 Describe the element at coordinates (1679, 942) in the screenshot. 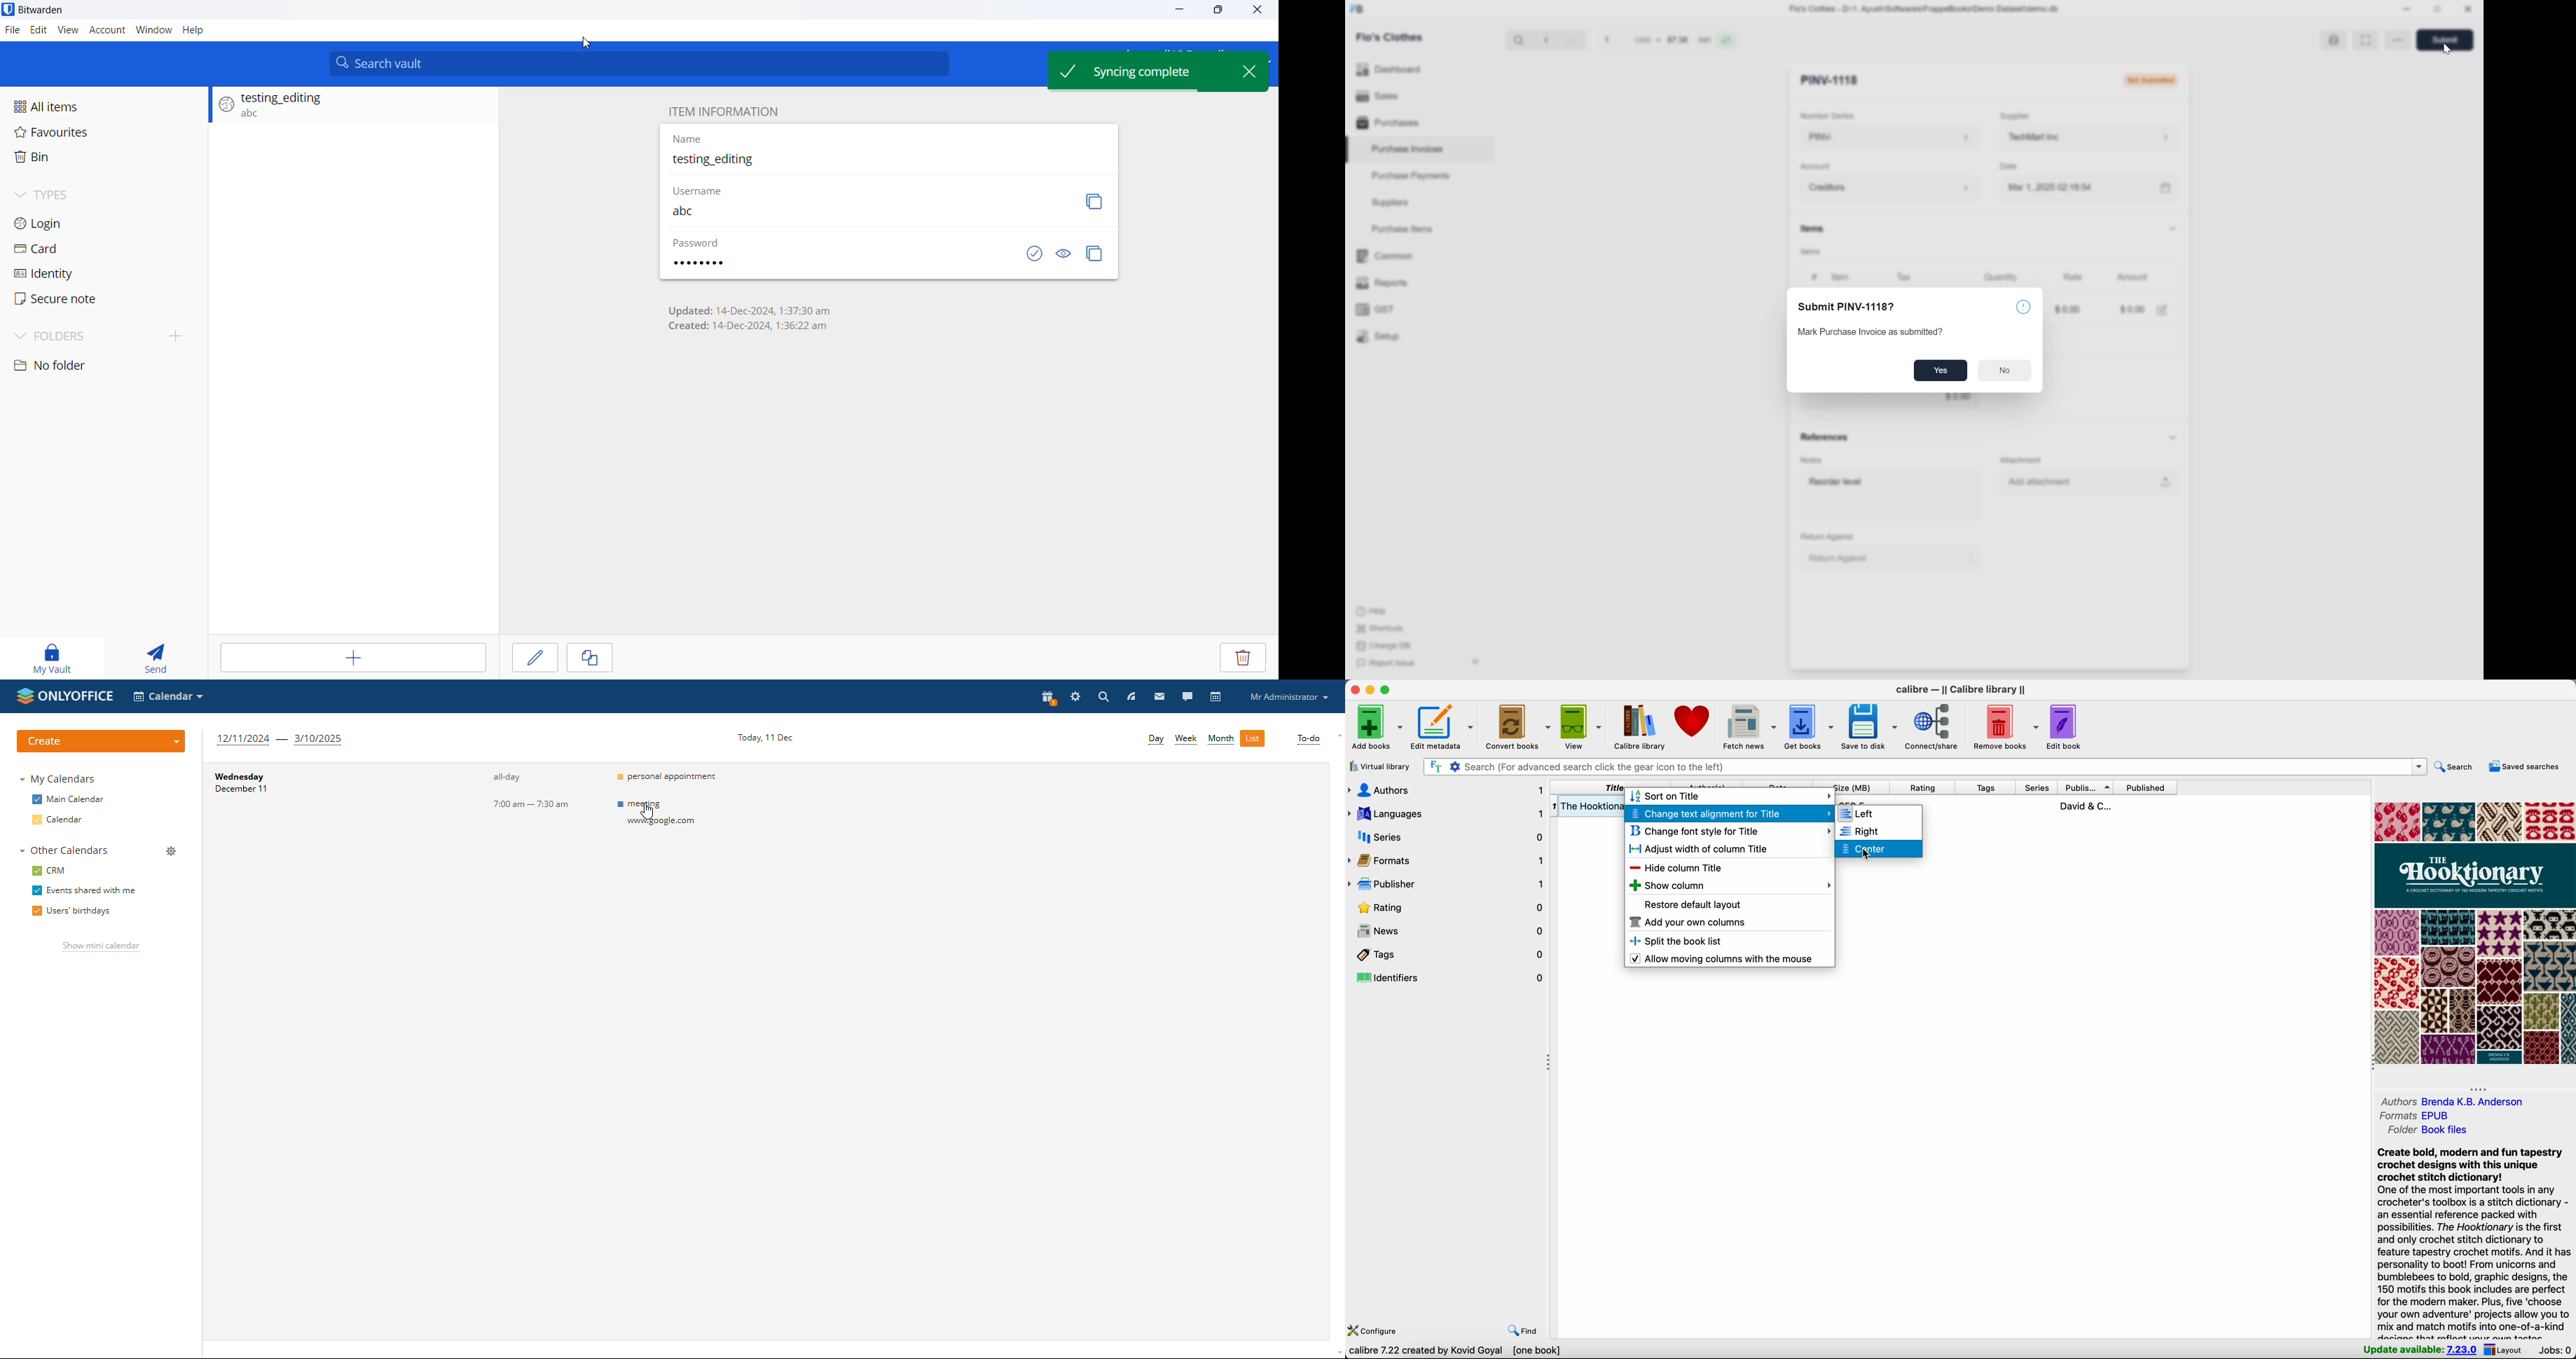

I see `split the book list` at that location.